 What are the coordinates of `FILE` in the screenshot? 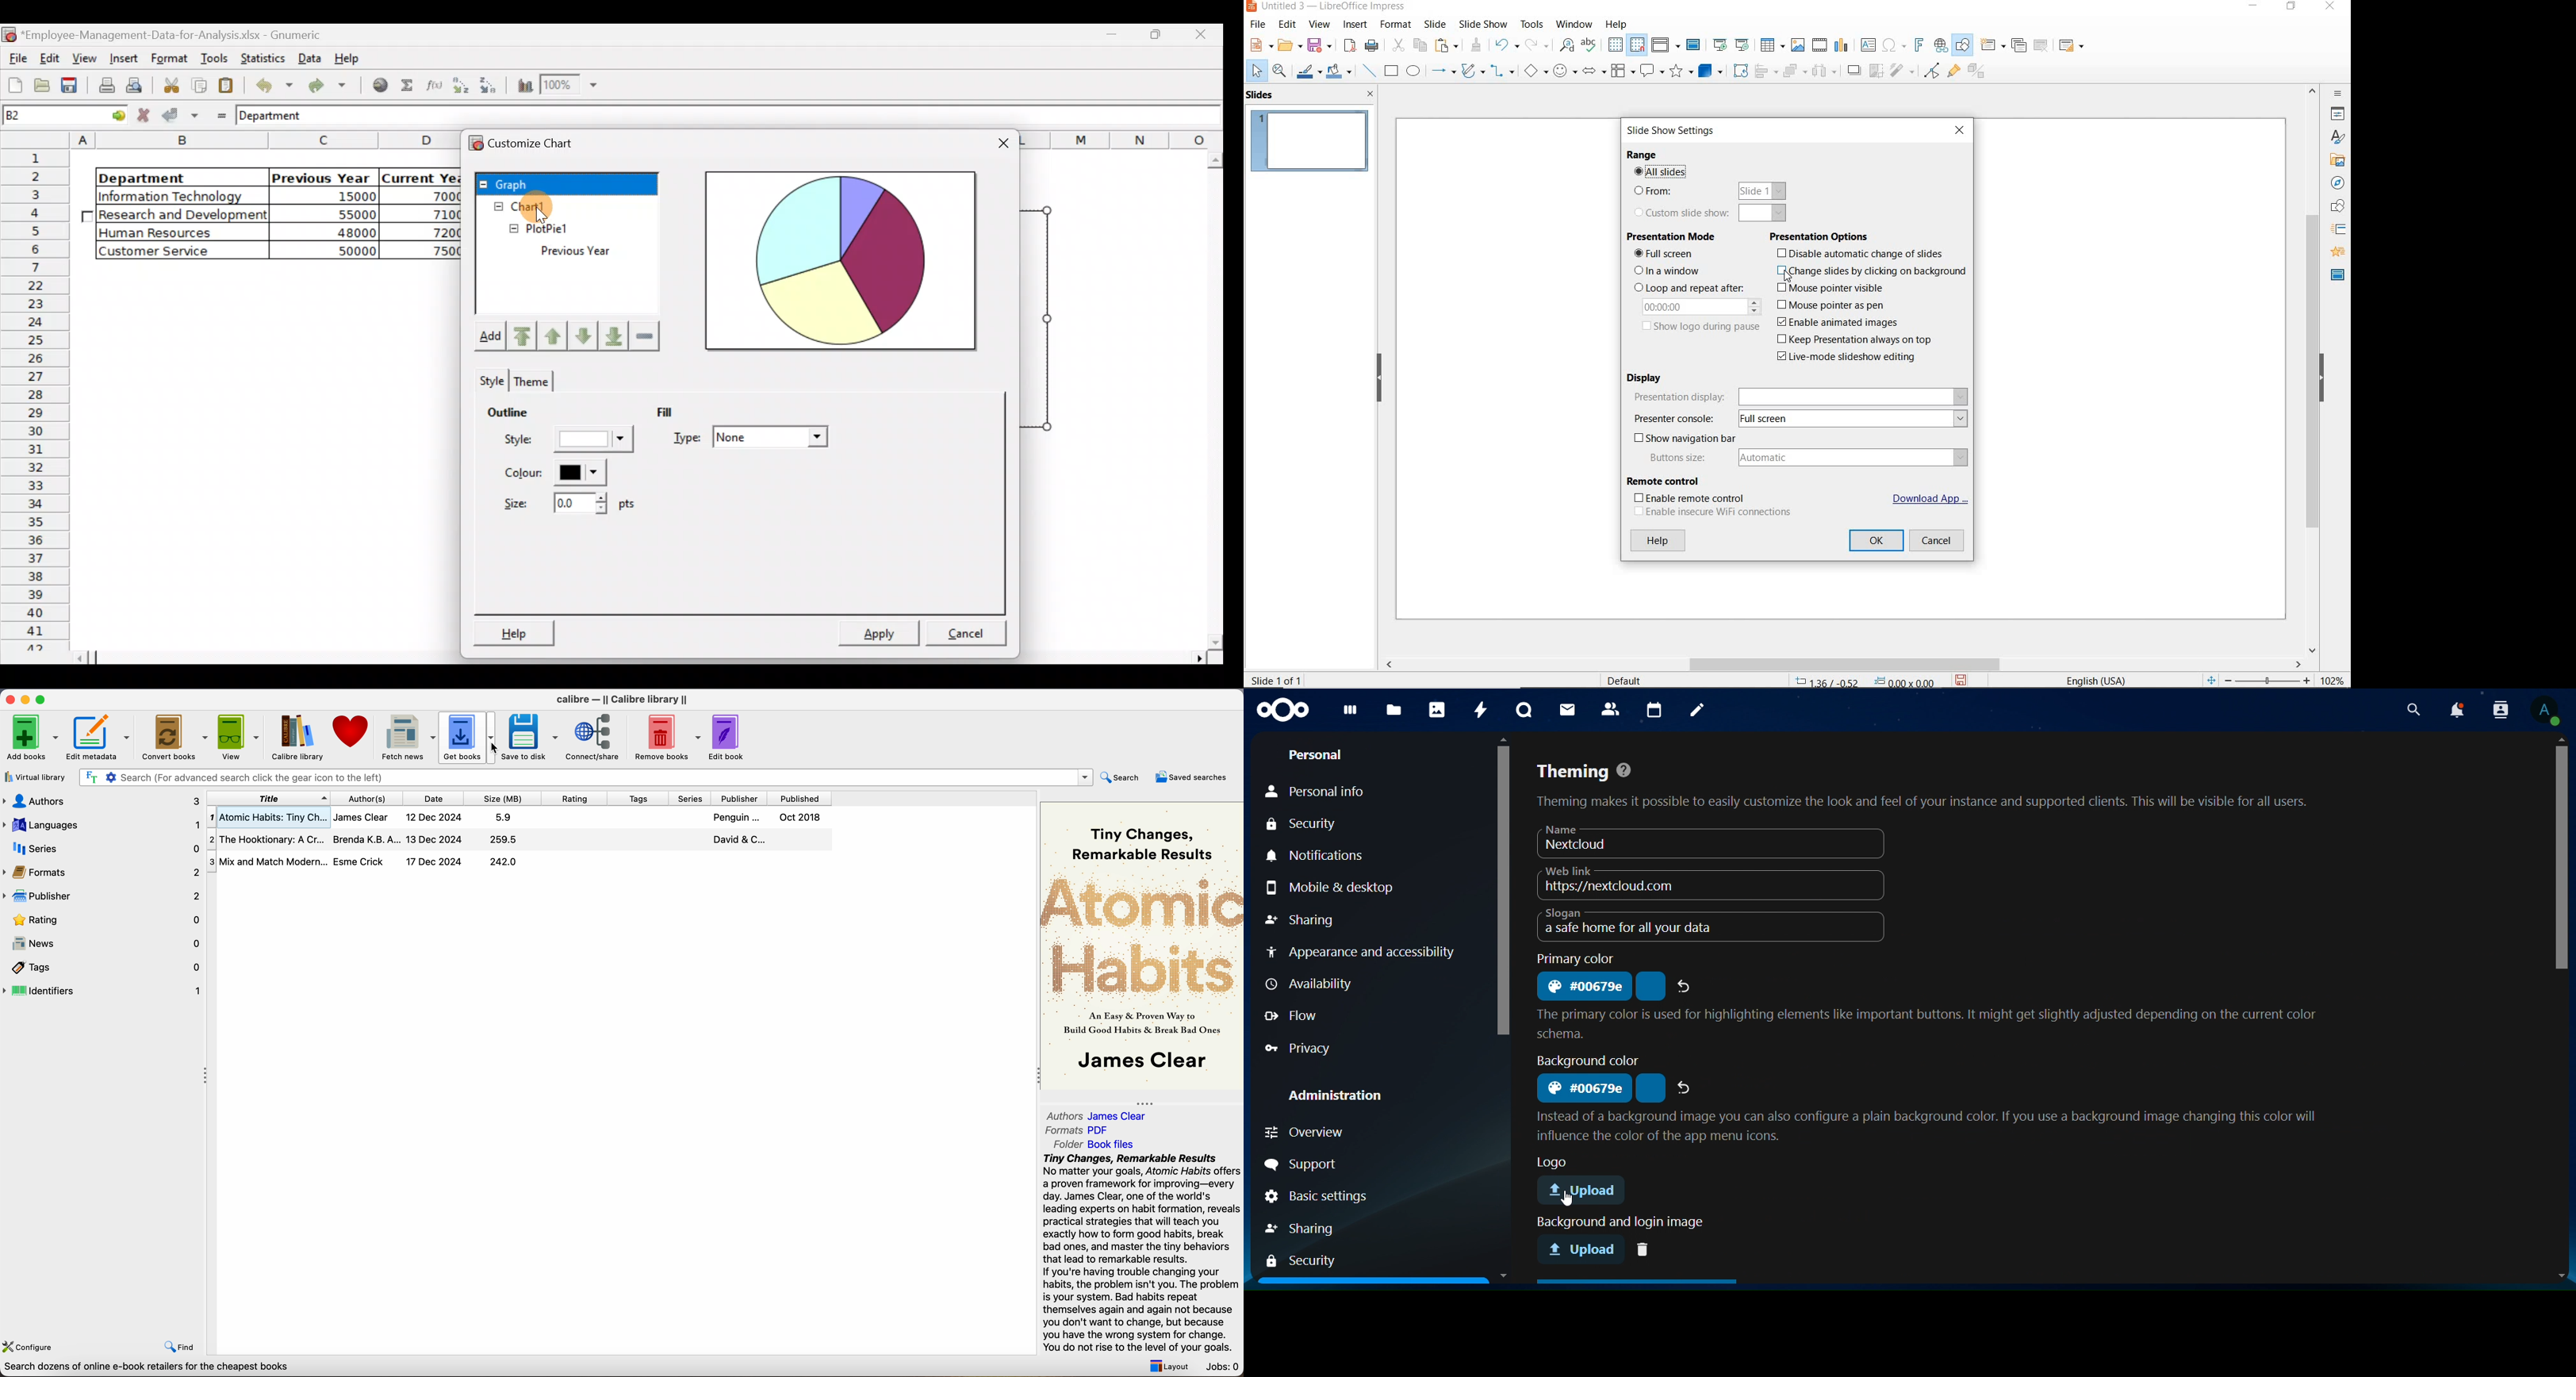 It's located at (1255, 24).